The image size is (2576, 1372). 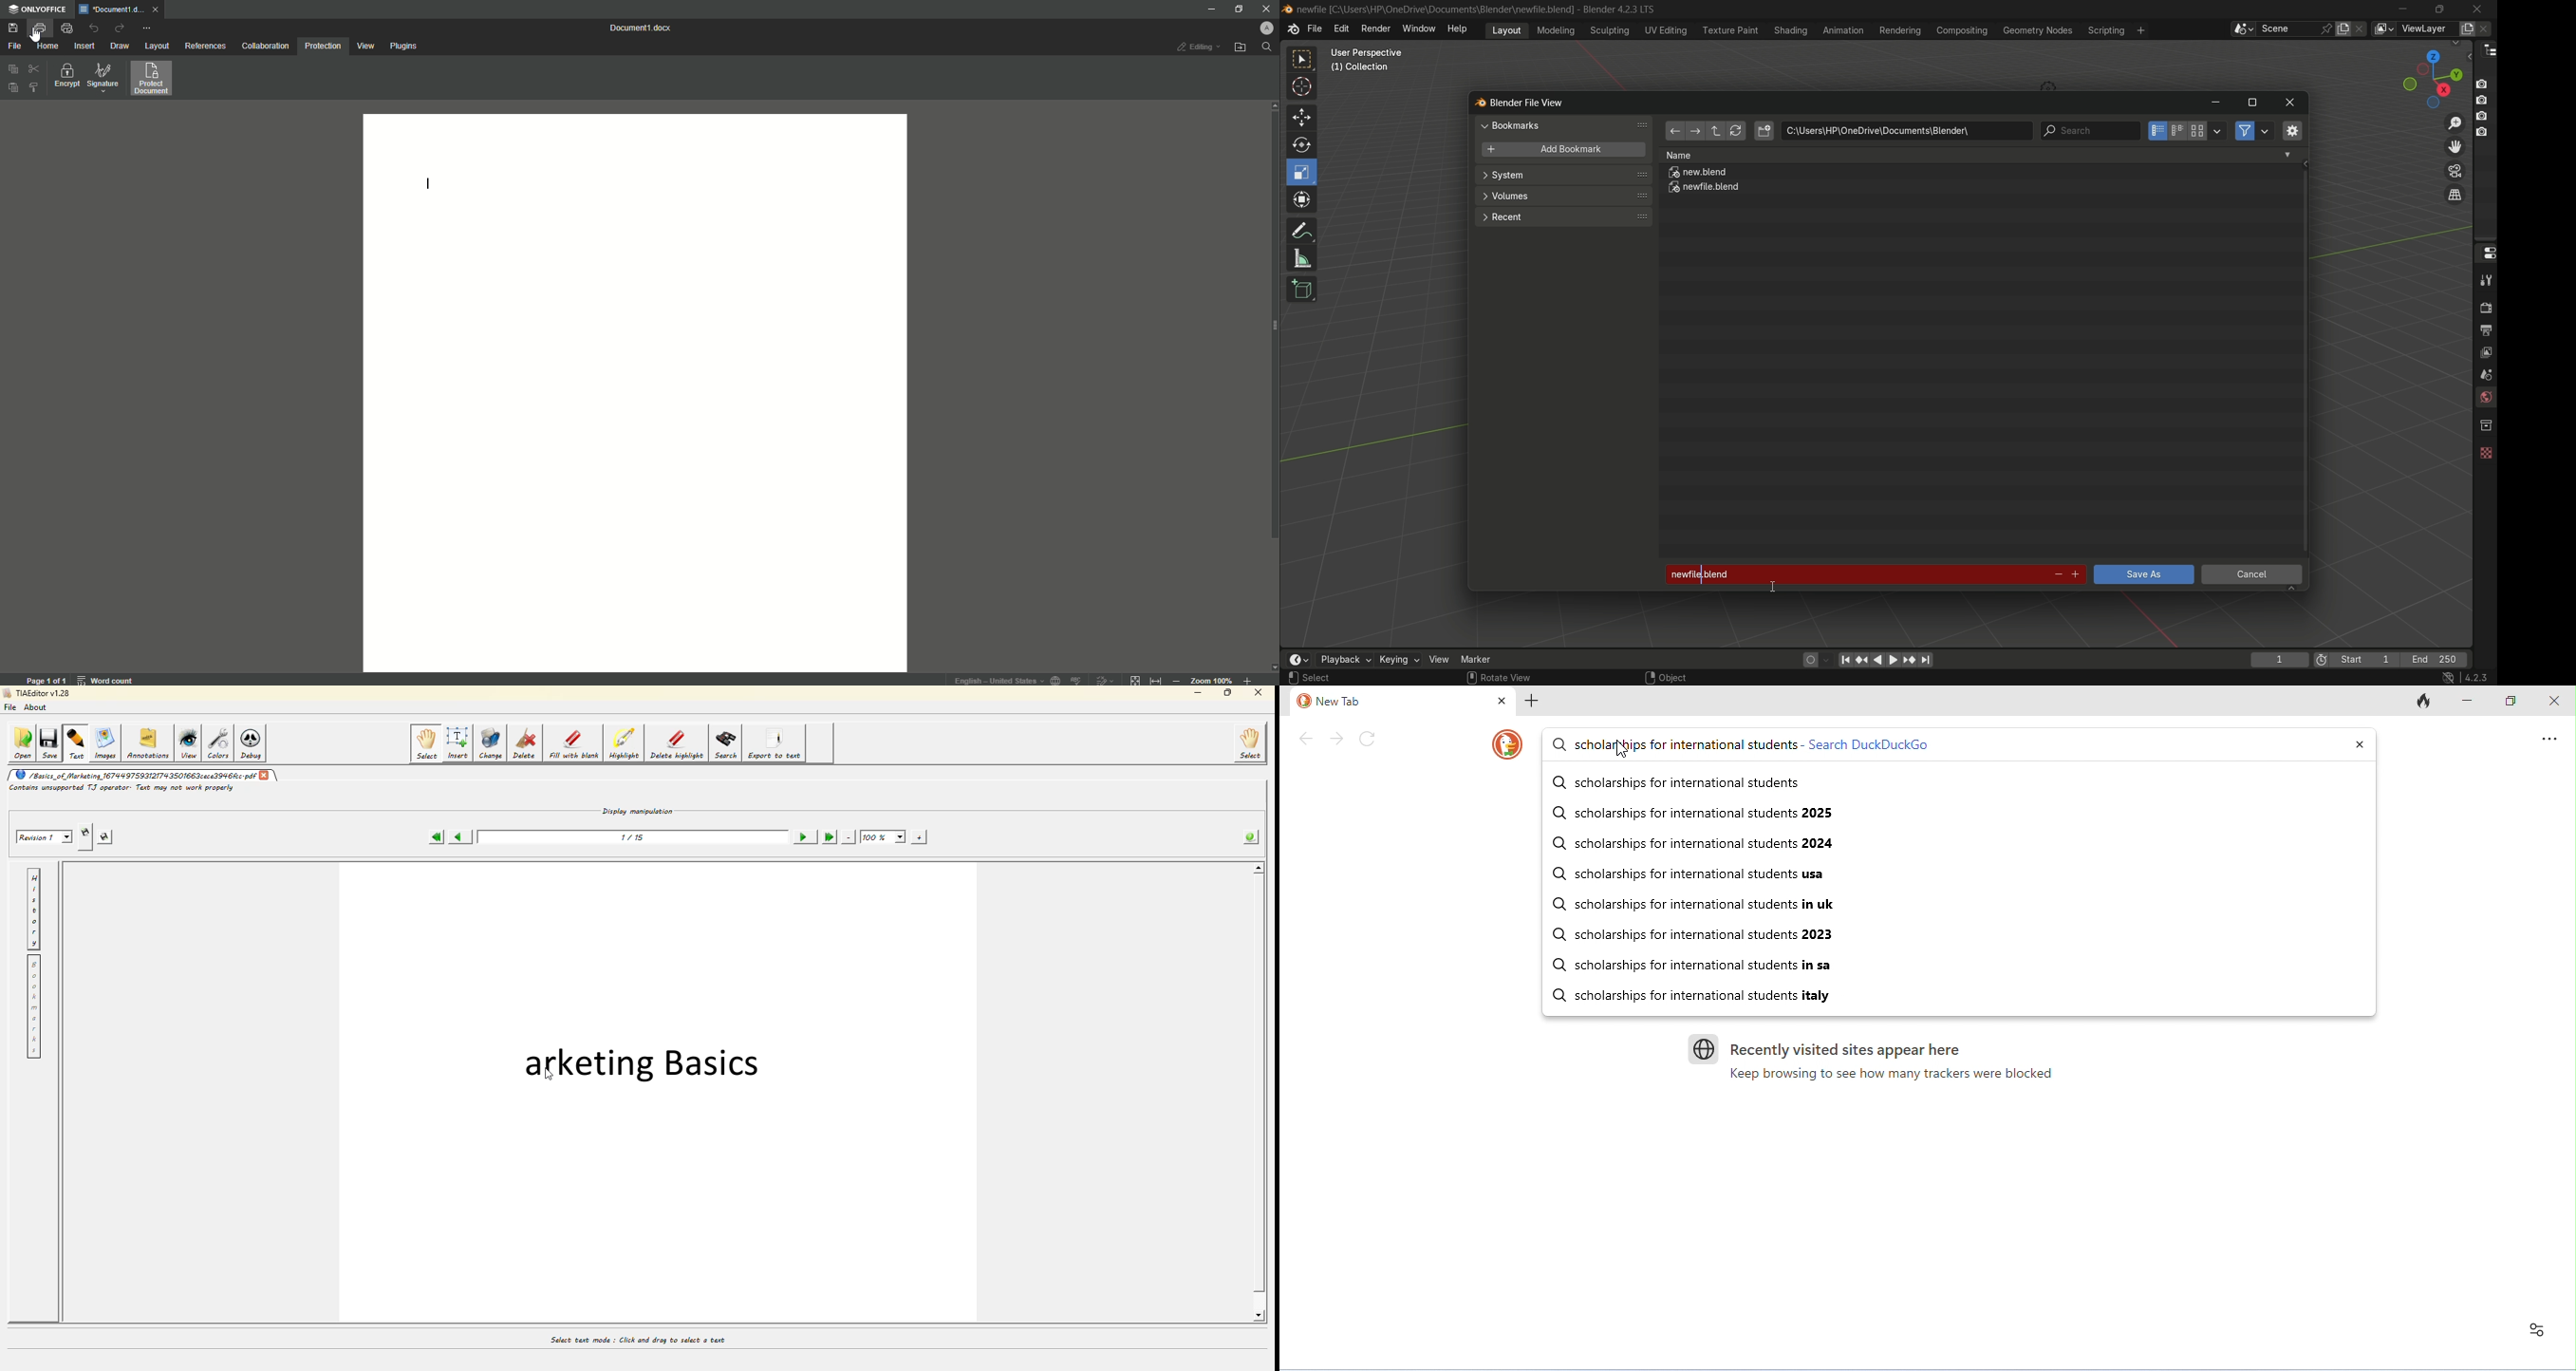 What do you see at coordinates (1564, 176) in the screenshot?
I see `system` at bounding box center [1564, 176].